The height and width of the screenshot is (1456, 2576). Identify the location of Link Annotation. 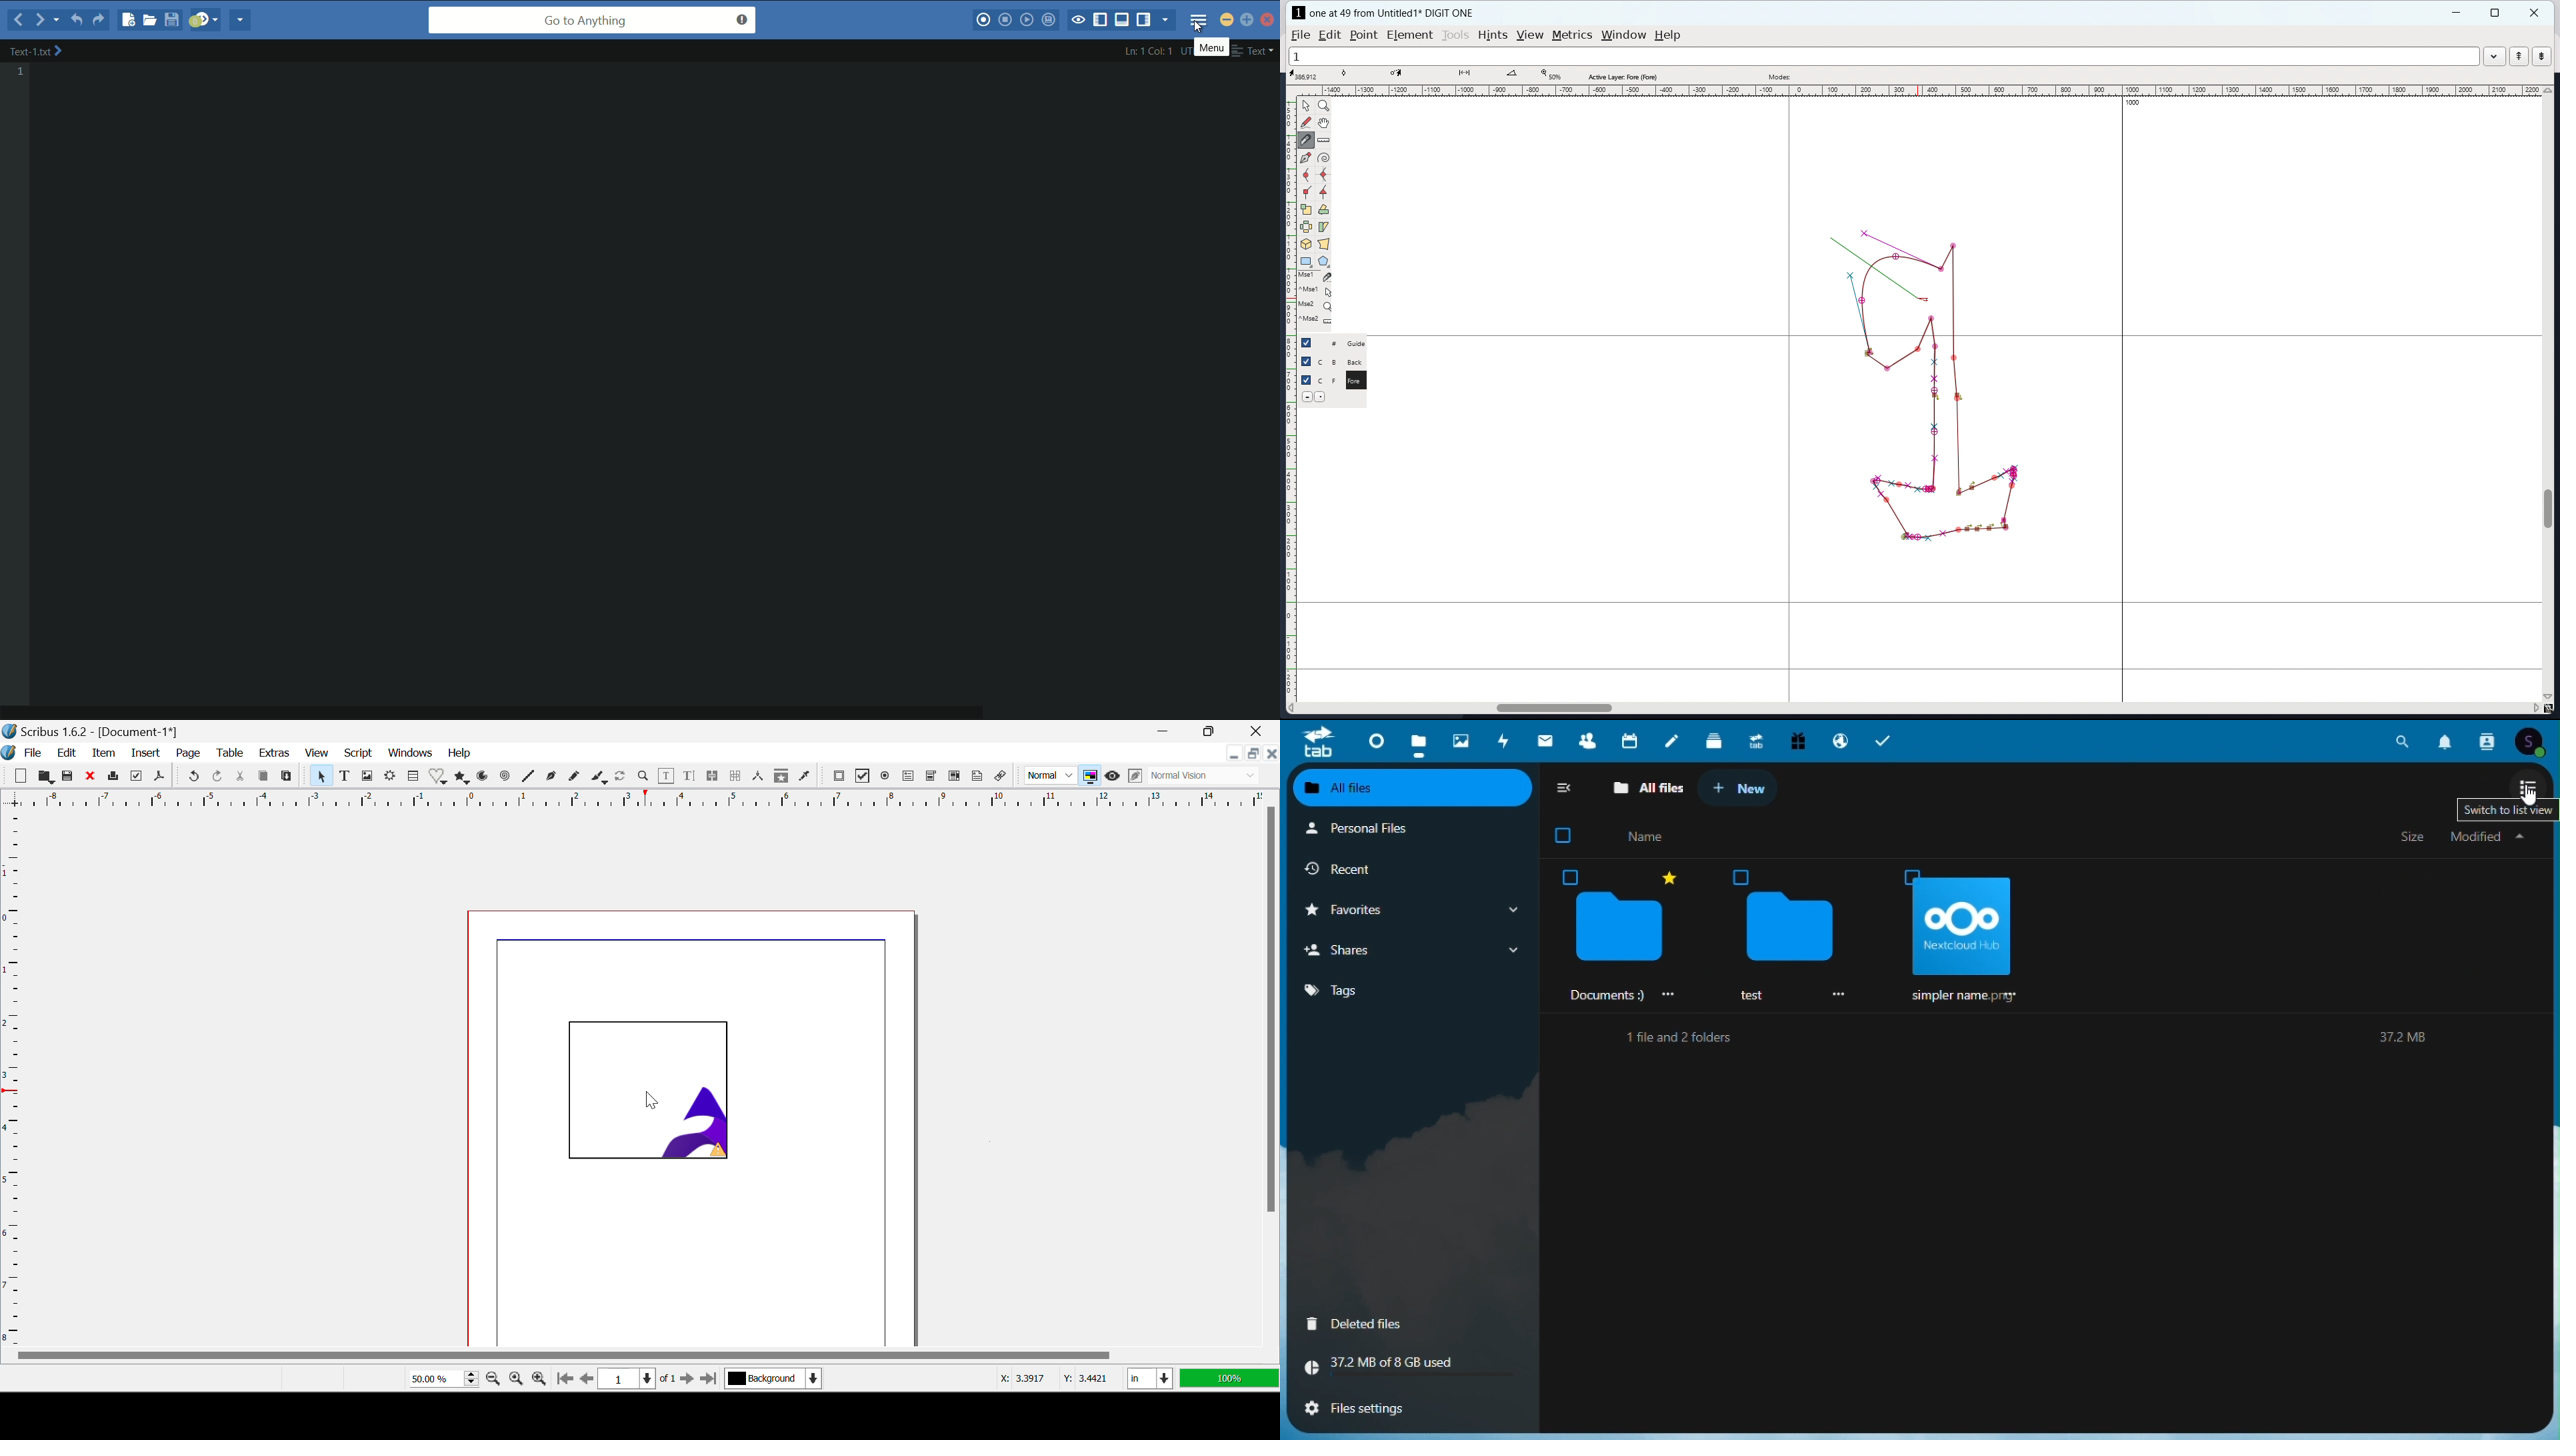
(1001, 778).